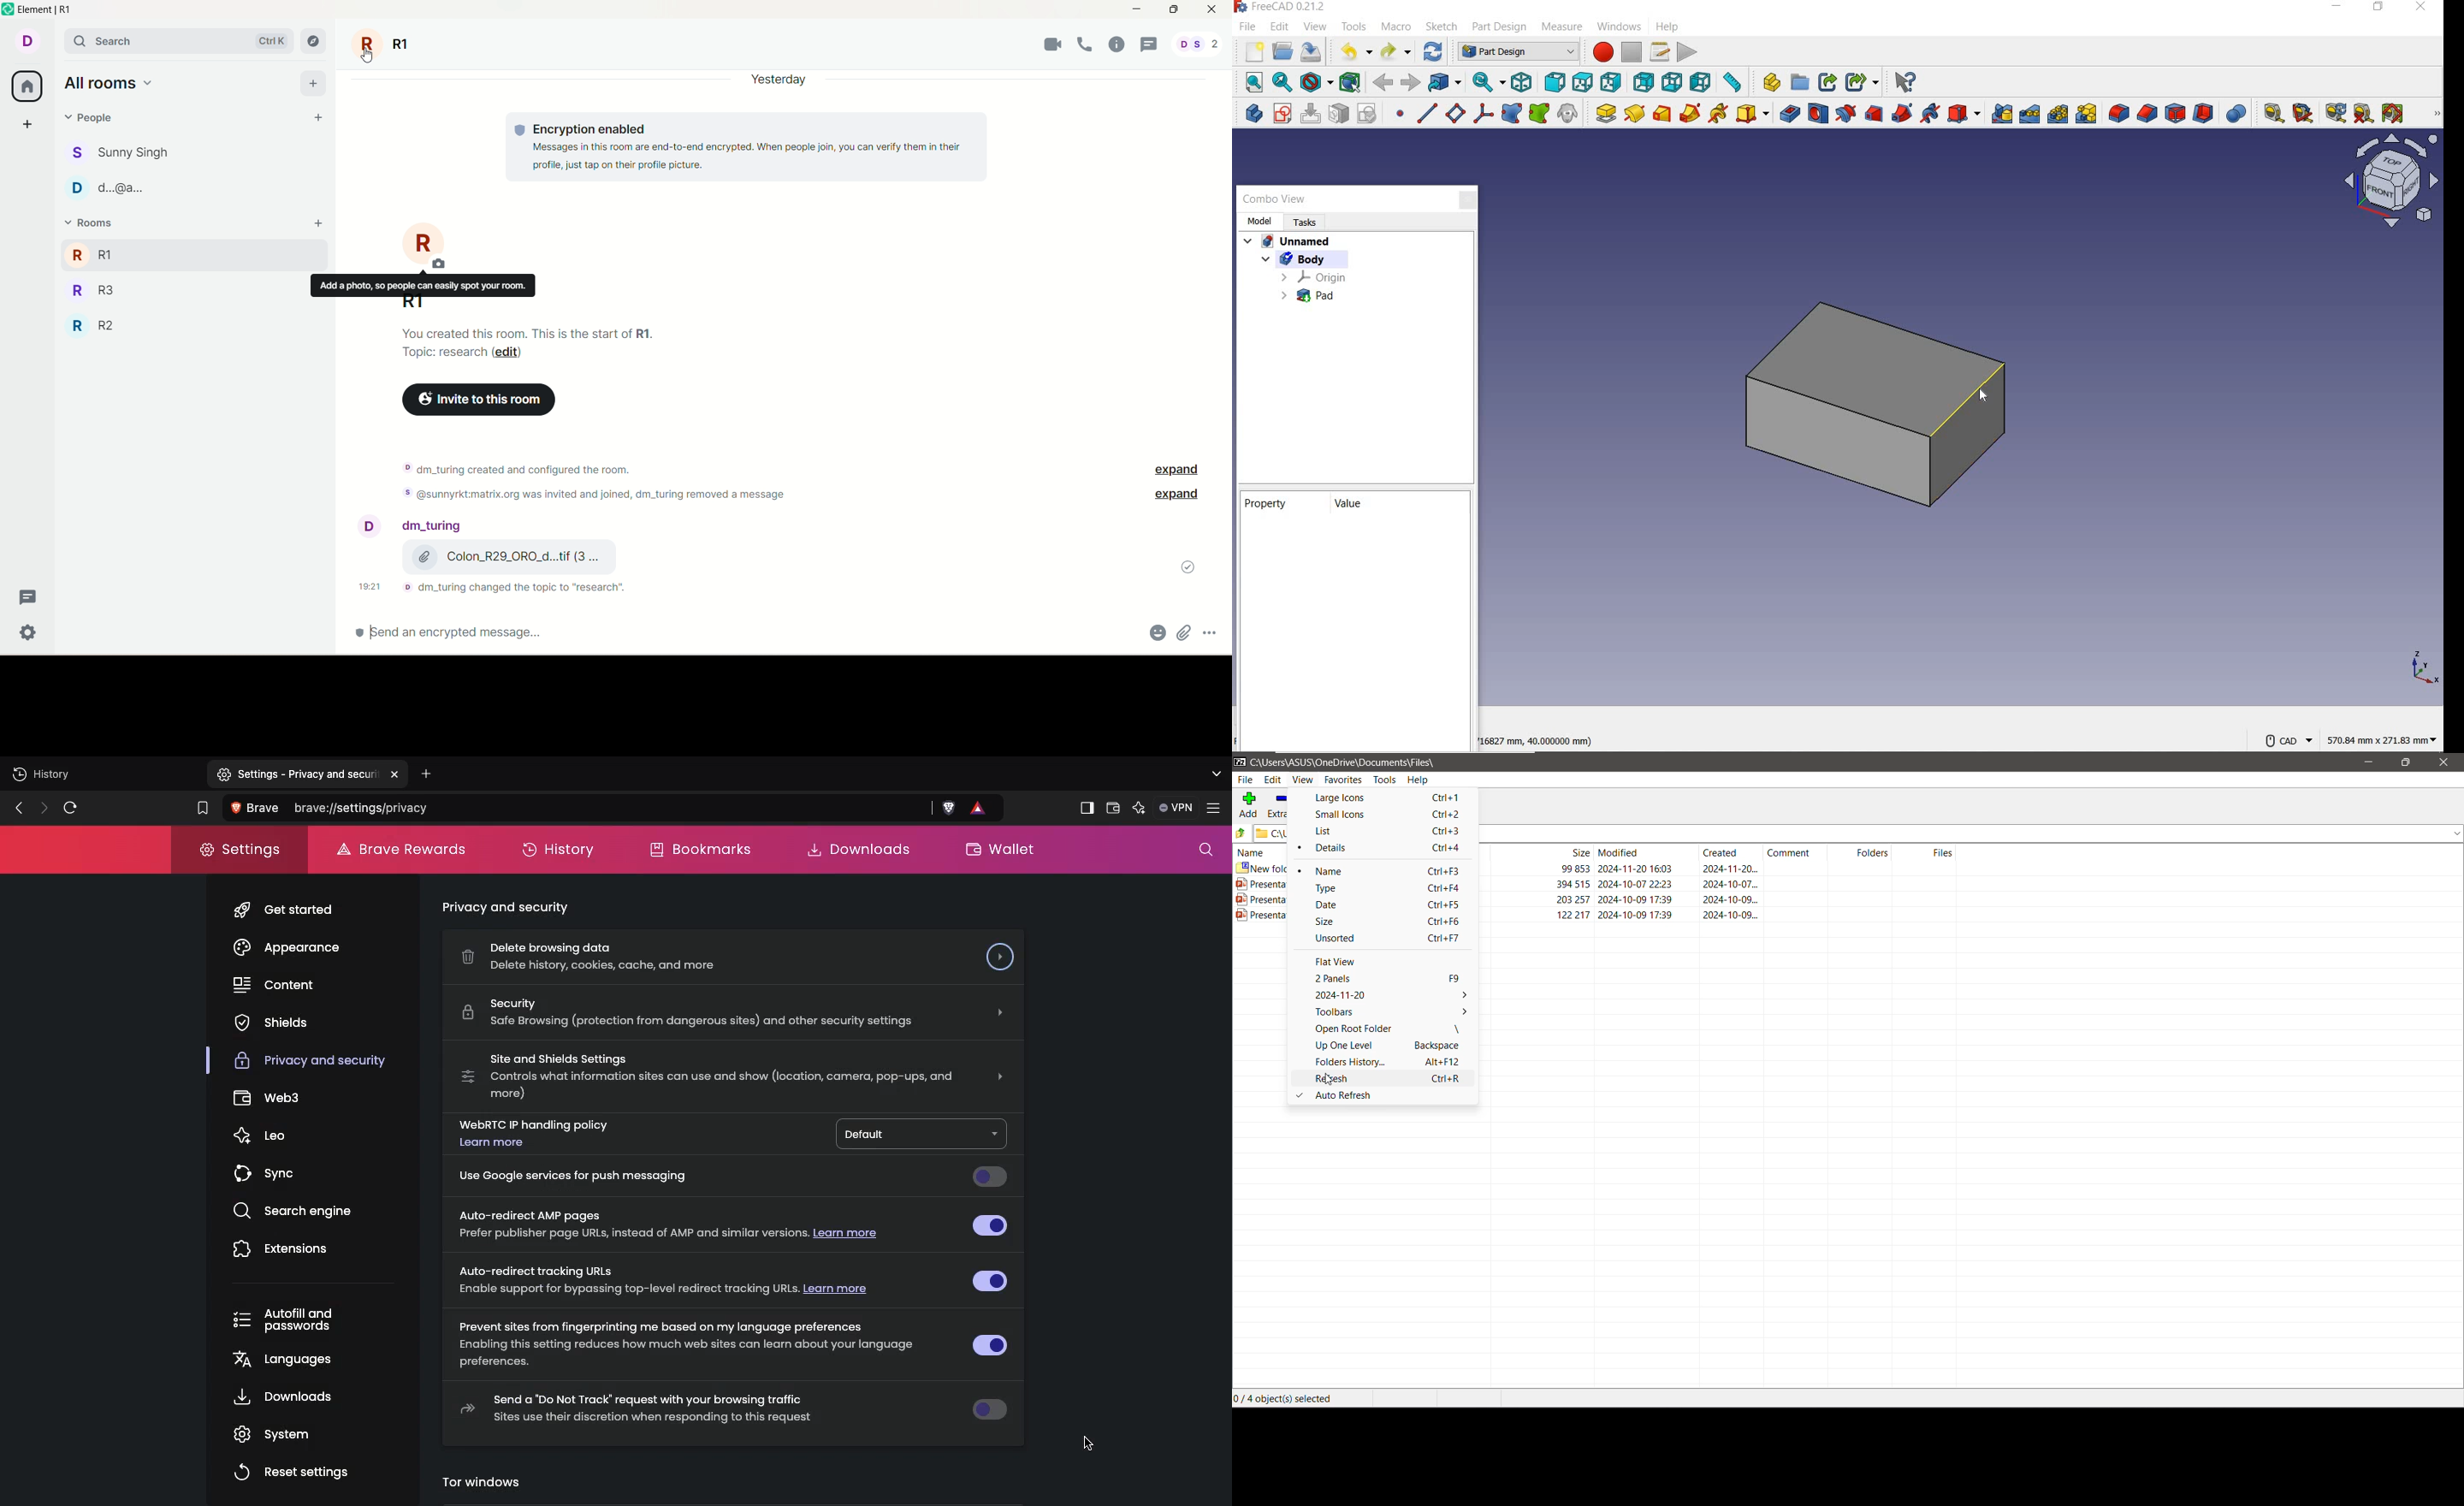  I want to click on File, so click(1245, 779).